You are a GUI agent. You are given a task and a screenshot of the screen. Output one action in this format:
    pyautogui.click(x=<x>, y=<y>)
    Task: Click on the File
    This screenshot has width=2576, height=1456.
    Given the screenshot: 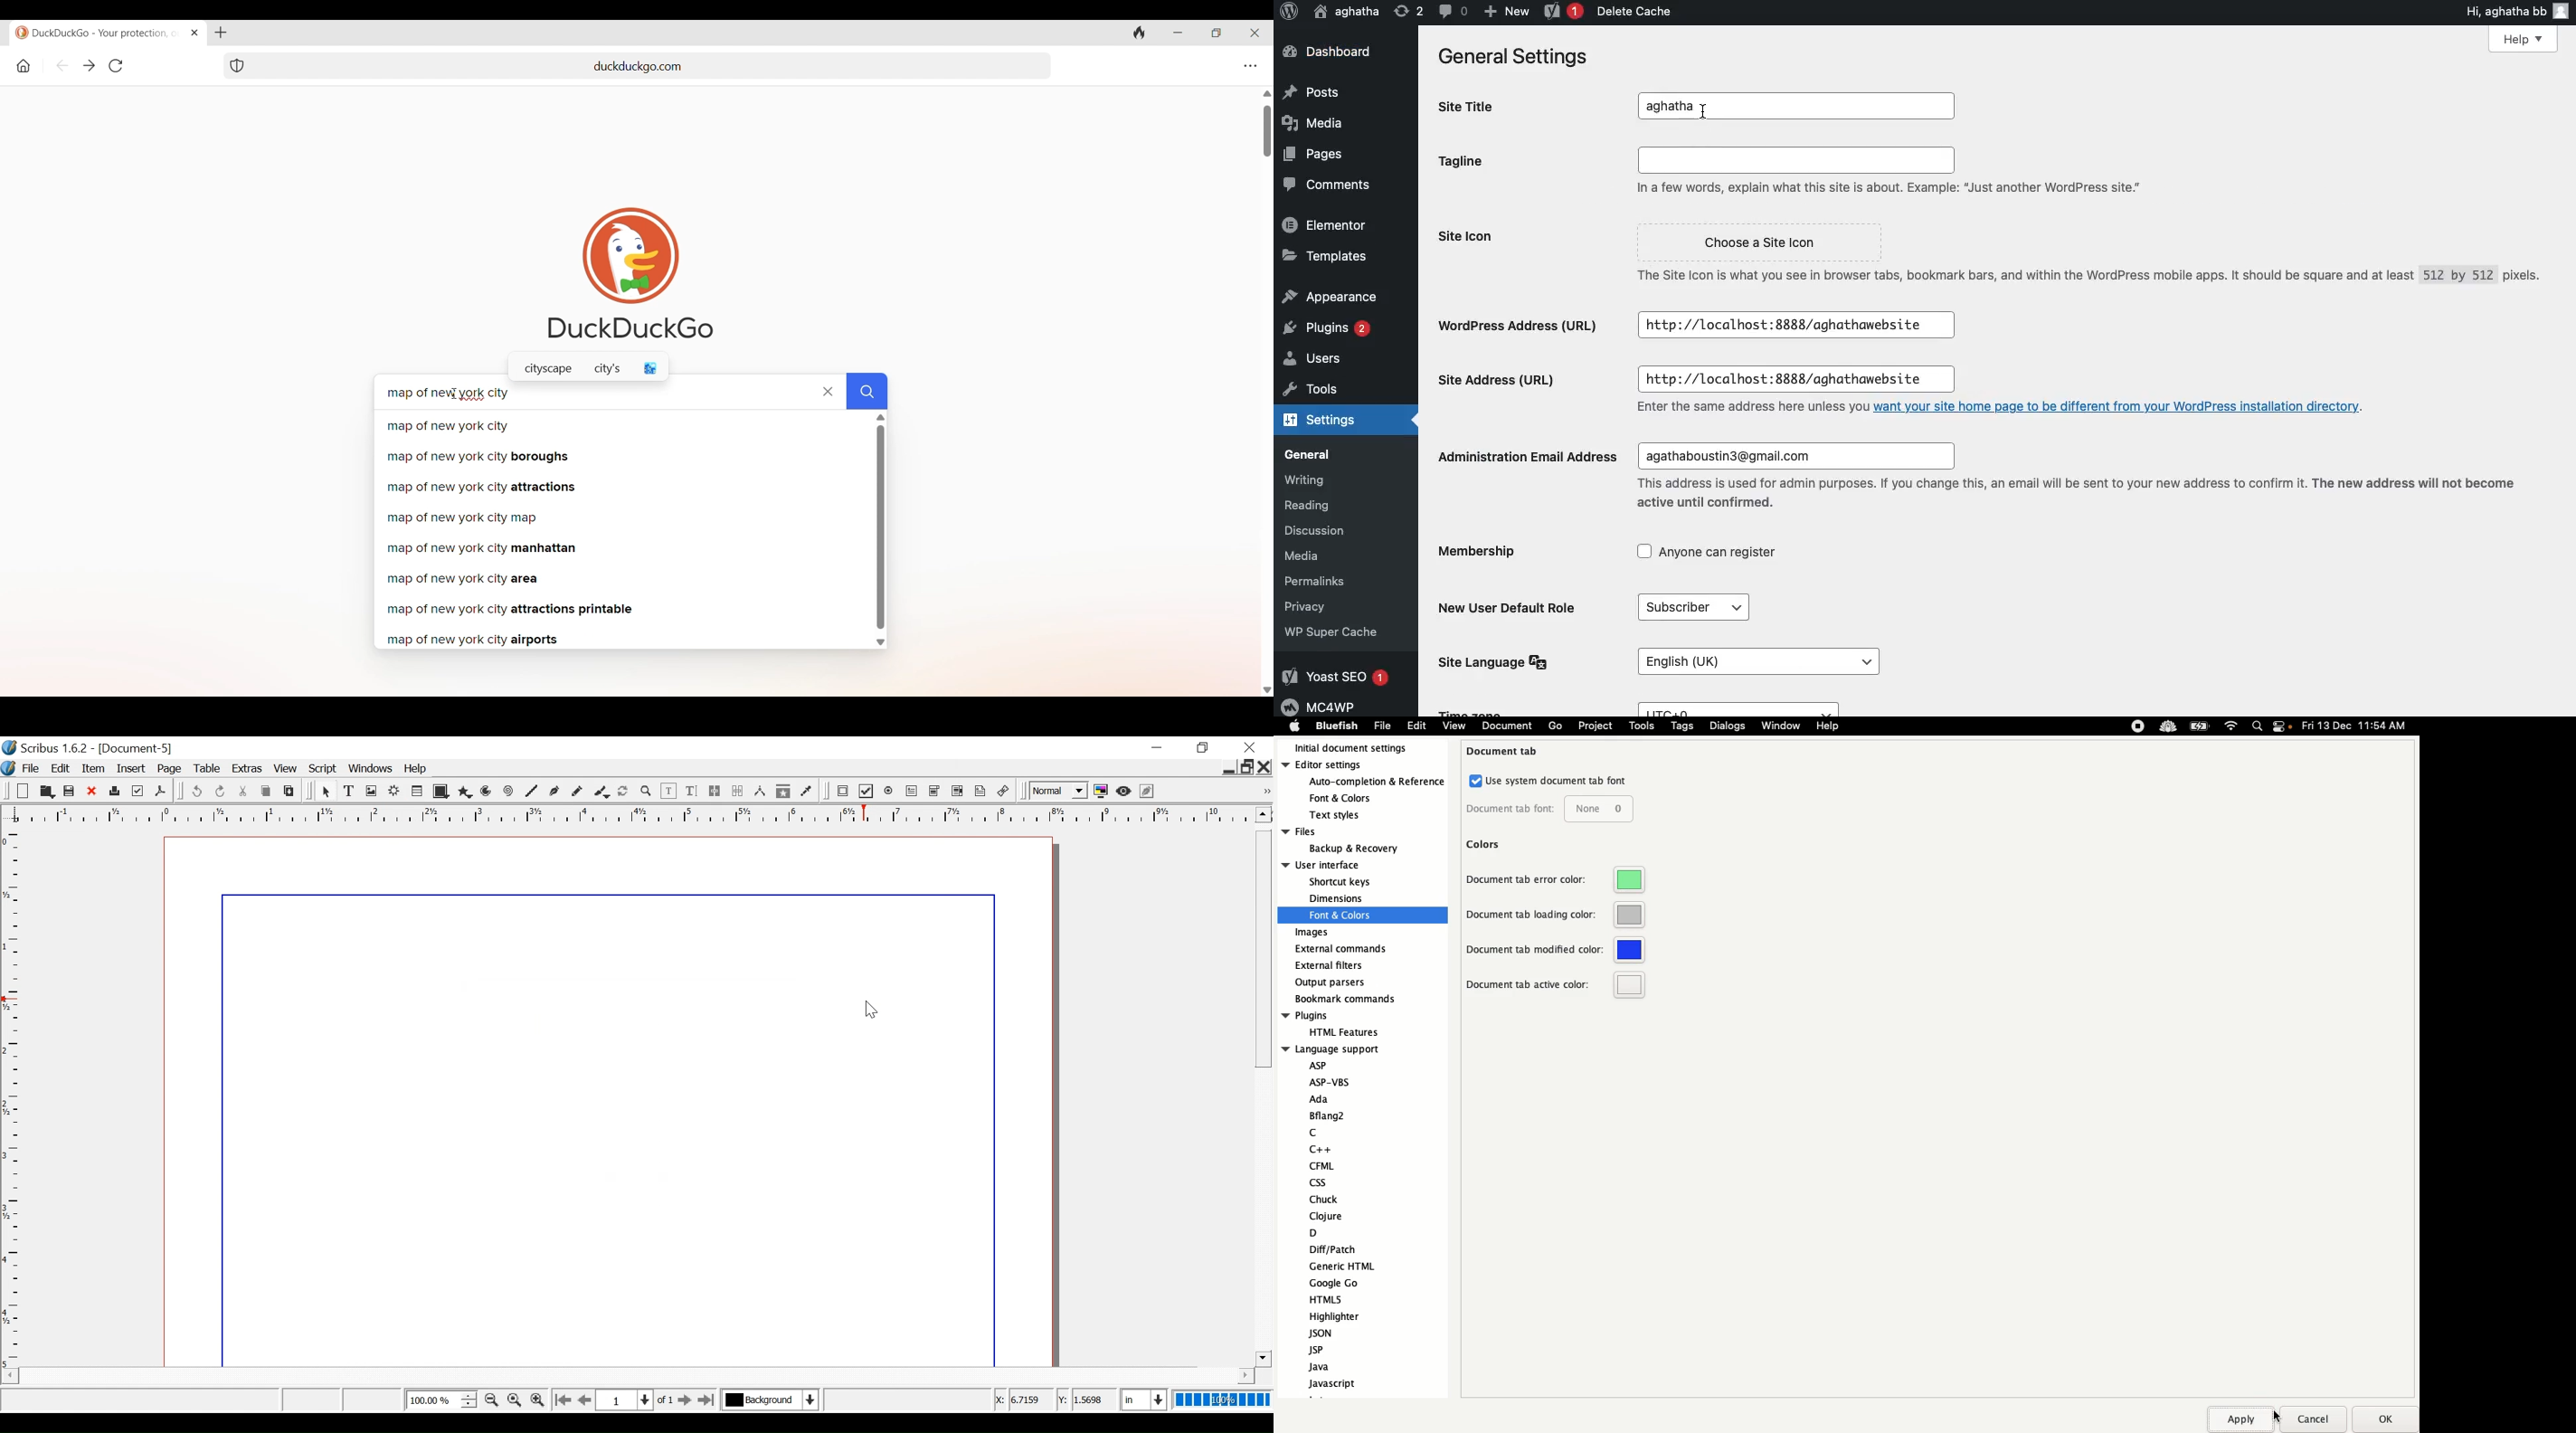 What is the action you would take?
    pyautogui.click(x=30, y=769)
    